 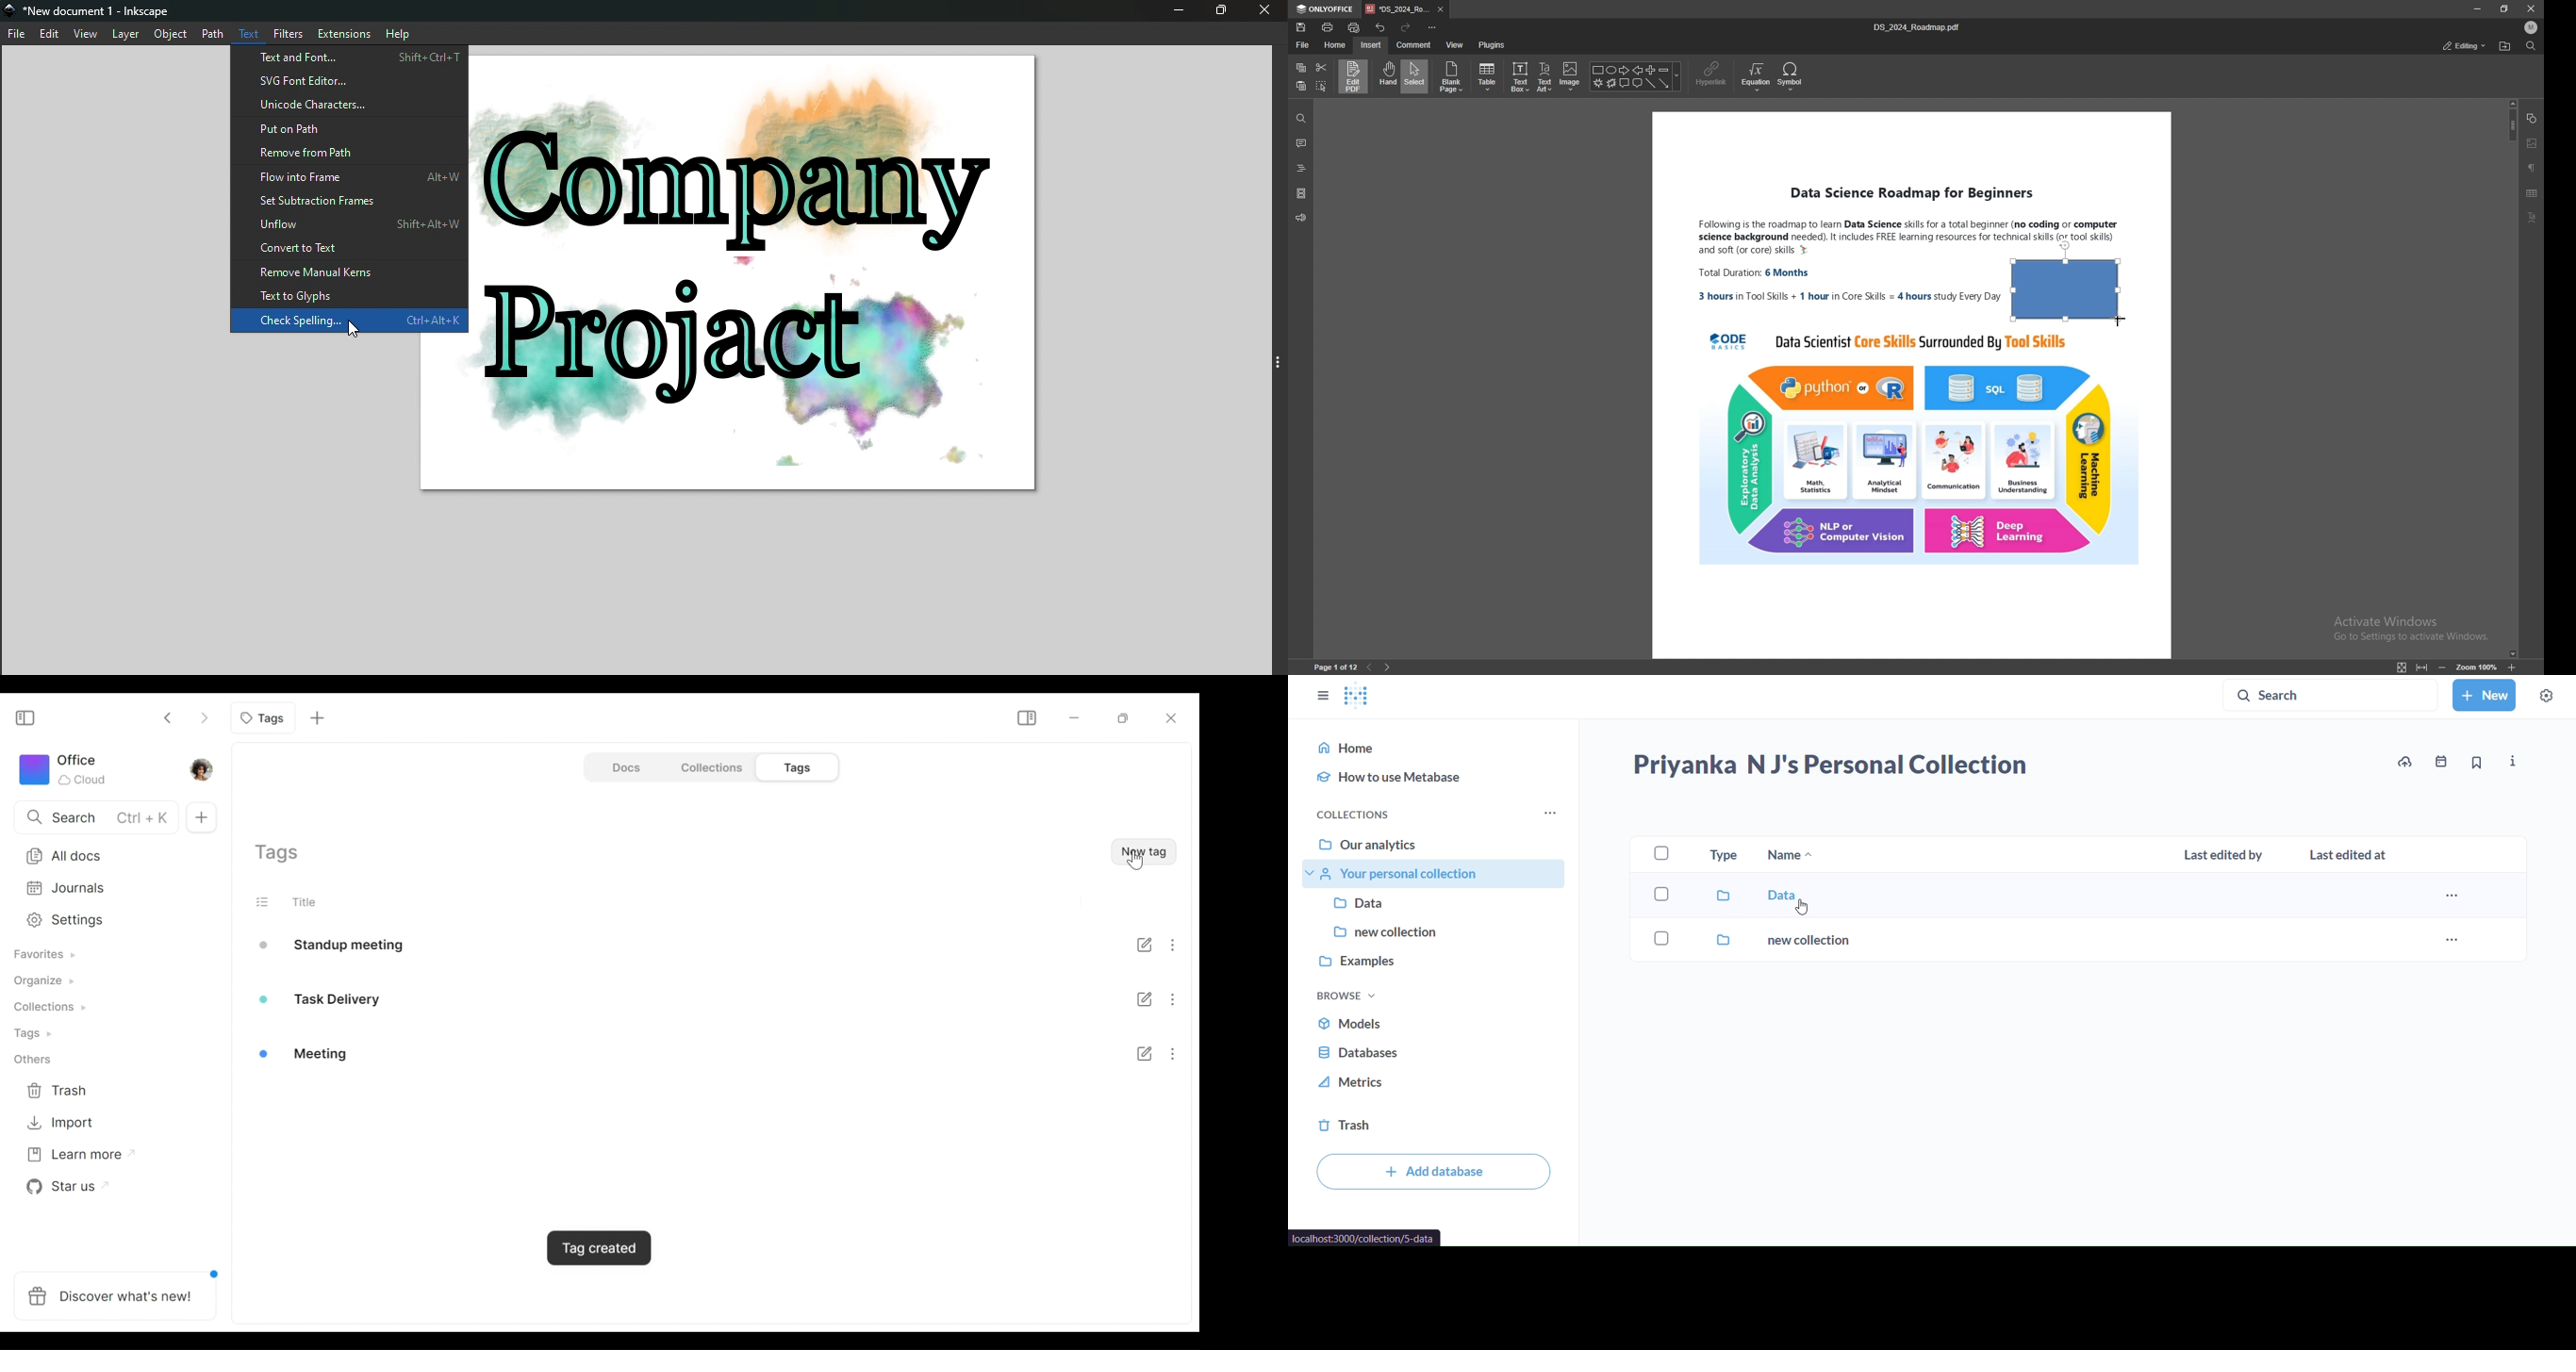 What do you see at coordinates (2477, 764) in the screenshot?
I see `bookmarks` at bounding box center [2477, 764].